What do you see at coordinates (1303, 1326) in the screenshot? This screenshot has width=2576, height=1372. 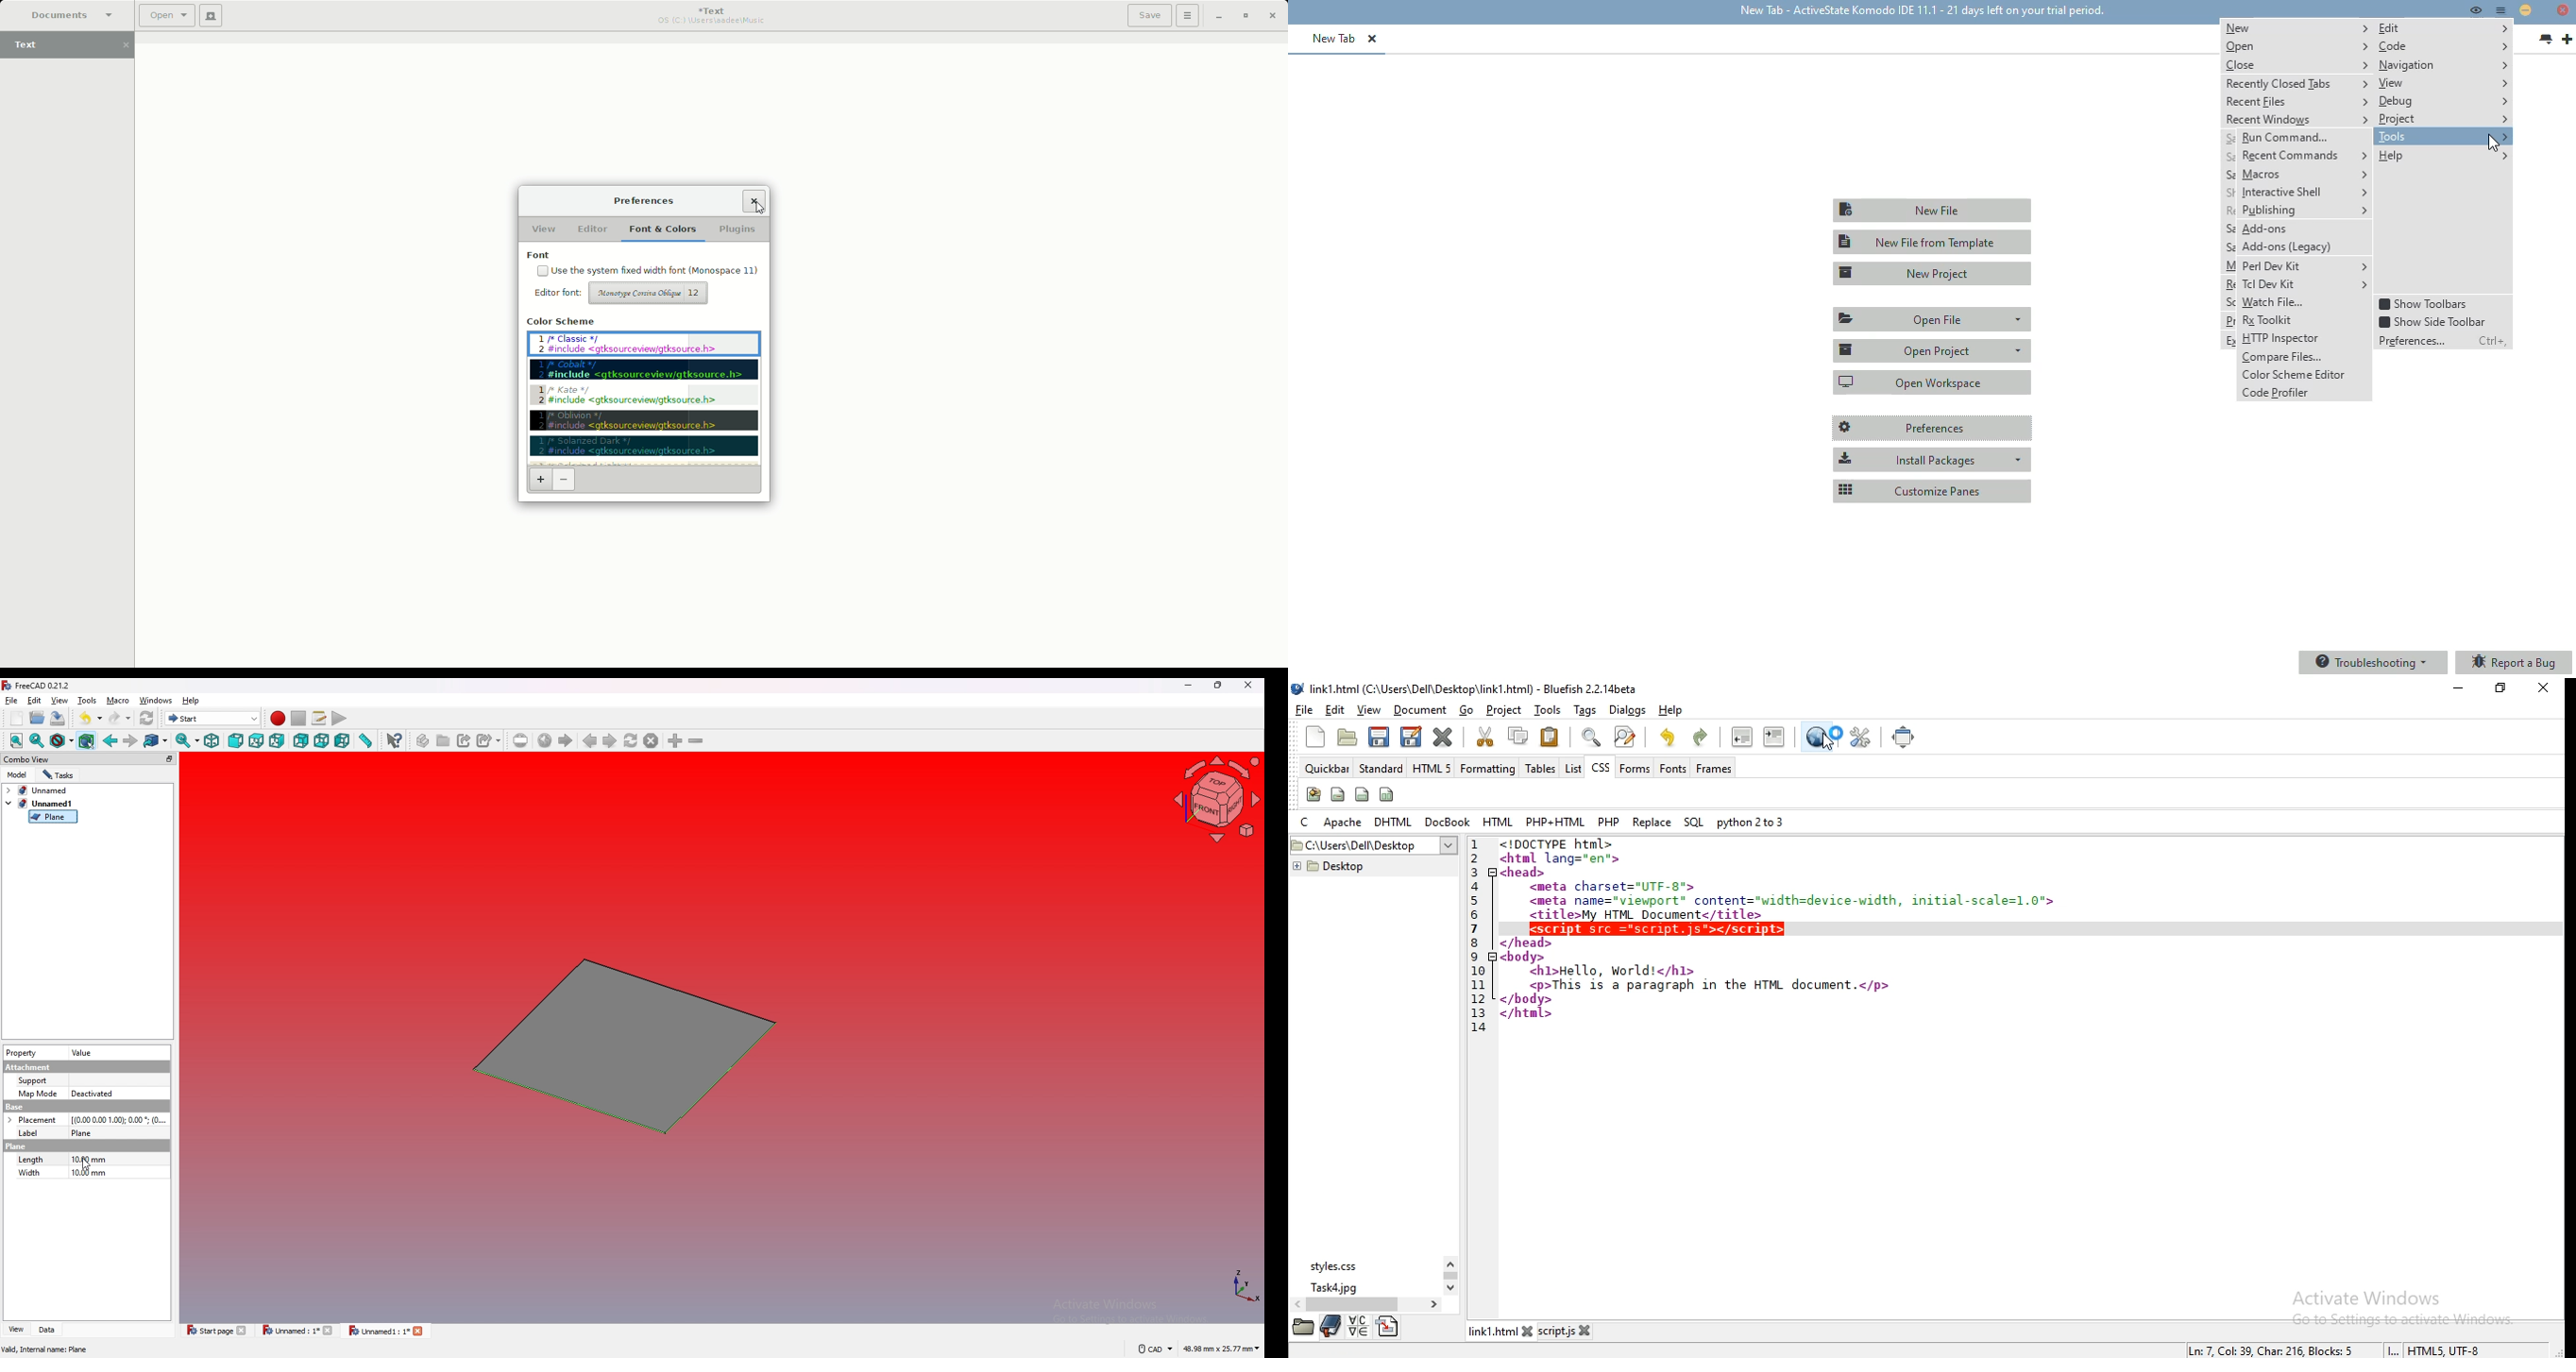 I see `file manager` at bounding box center [1303, 1326].